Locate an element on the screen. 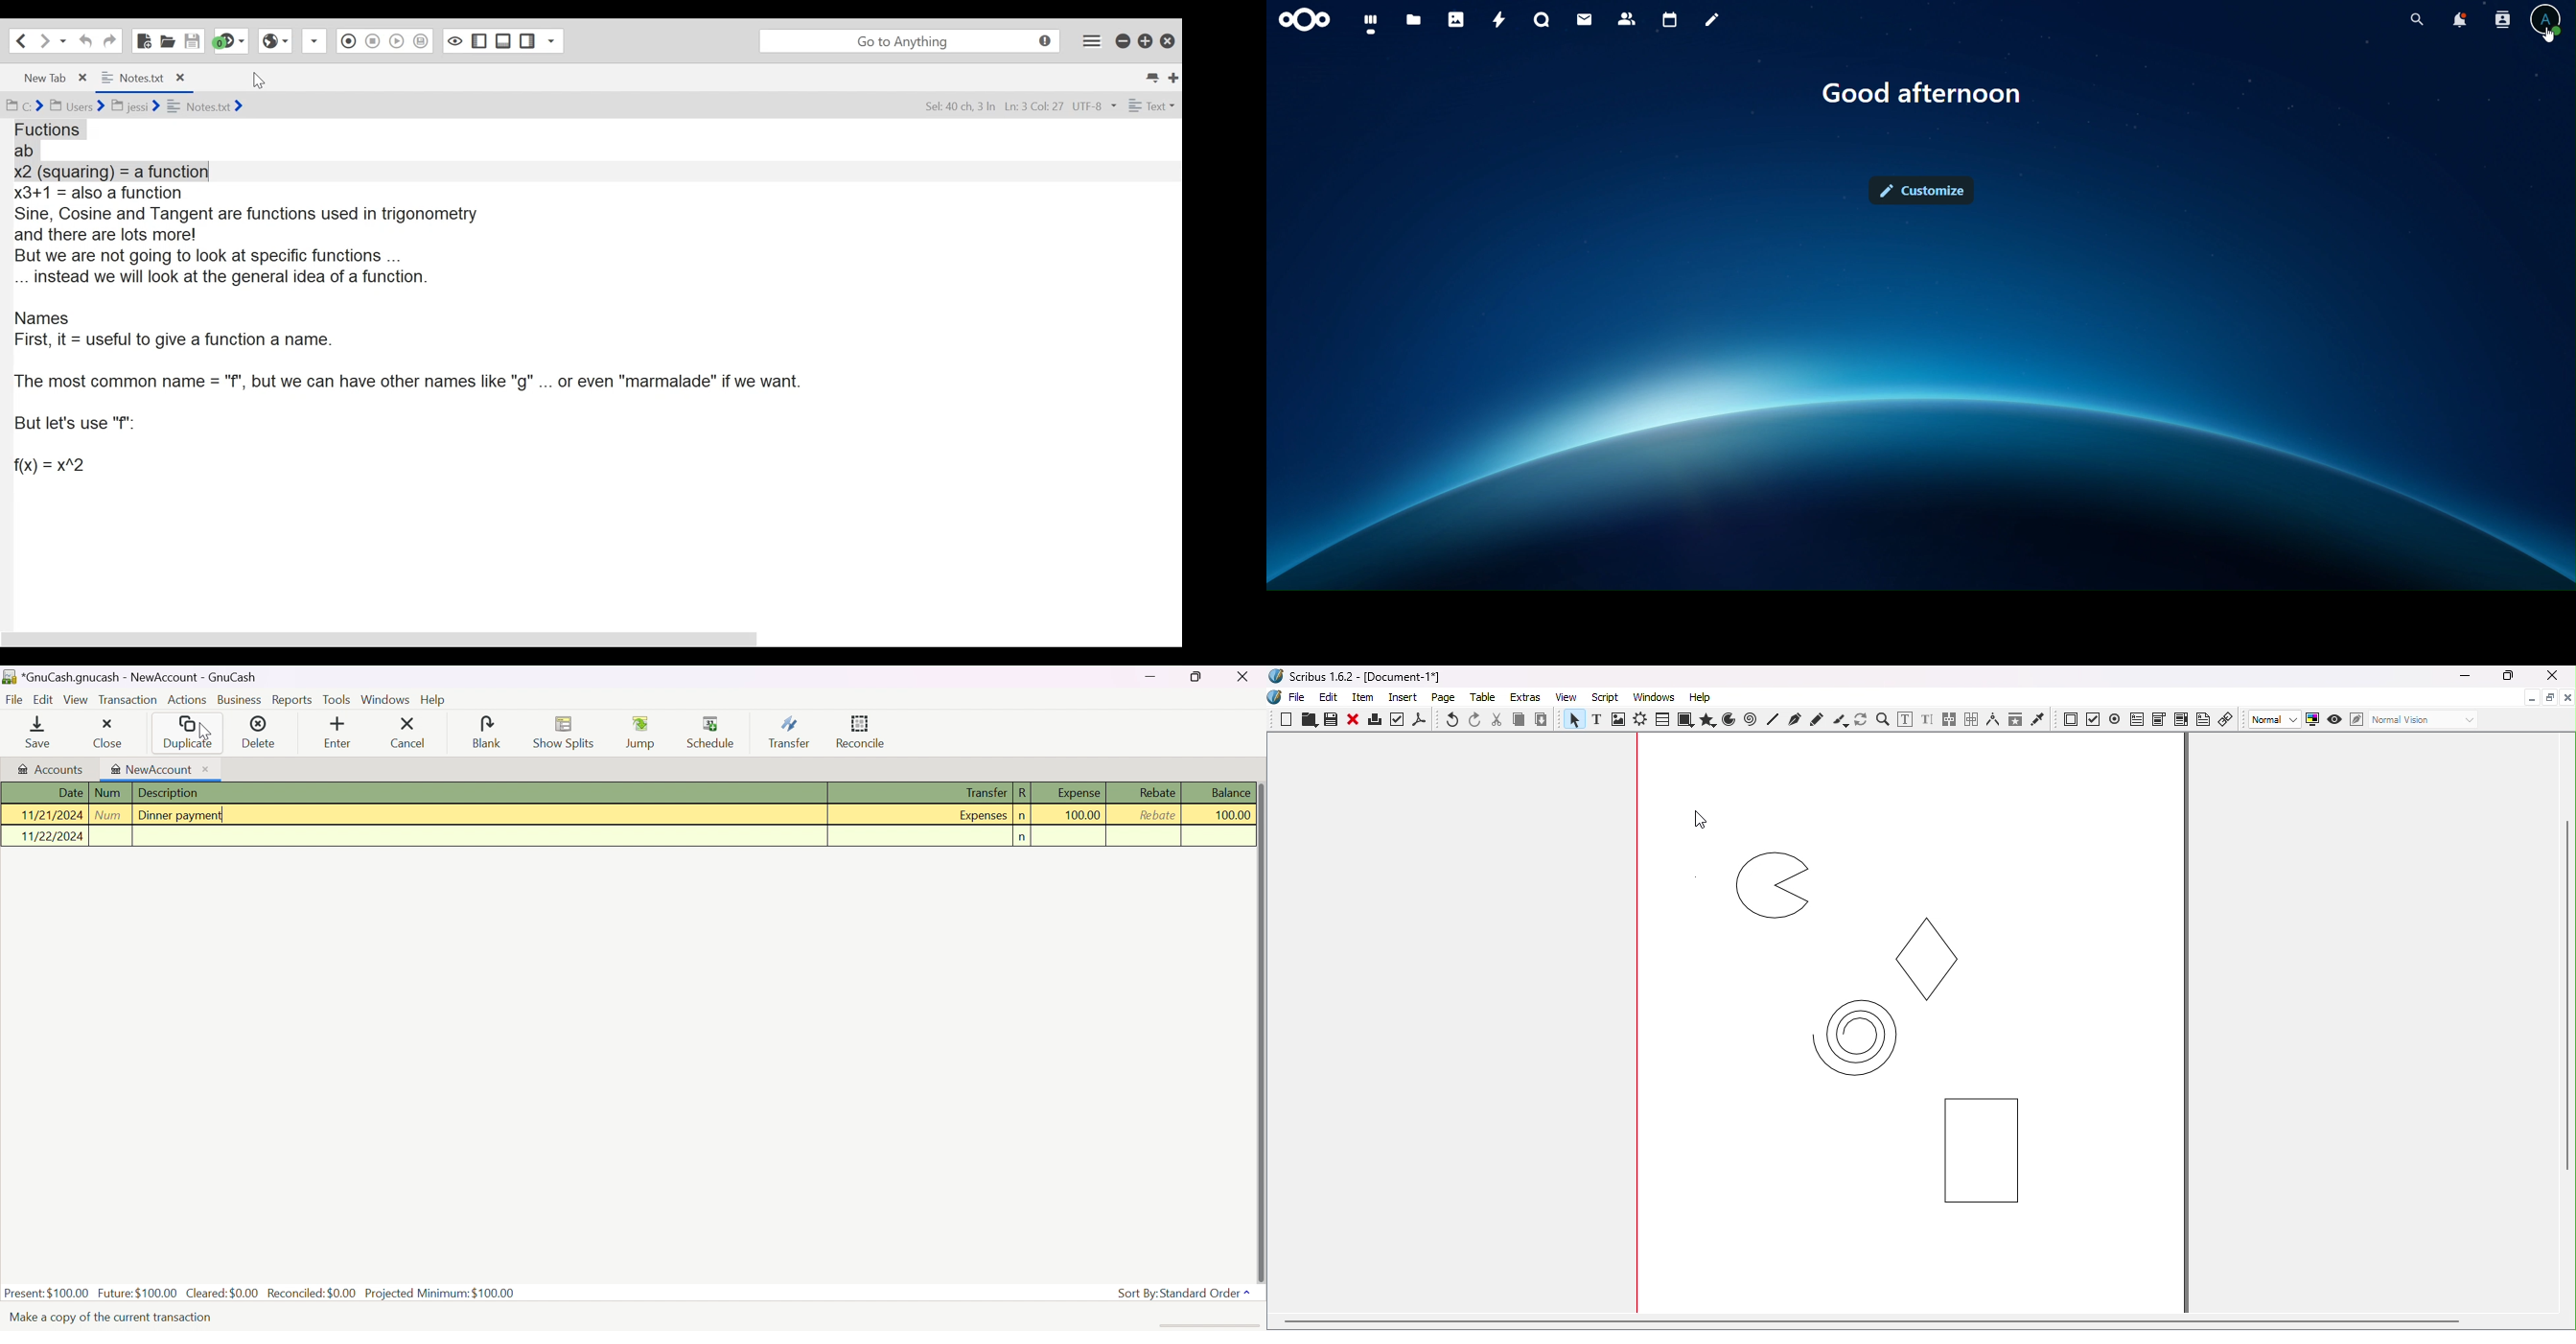 The width and height of the screenshot is (2576, 1344). notifications is located at coordinates (2459, 22).